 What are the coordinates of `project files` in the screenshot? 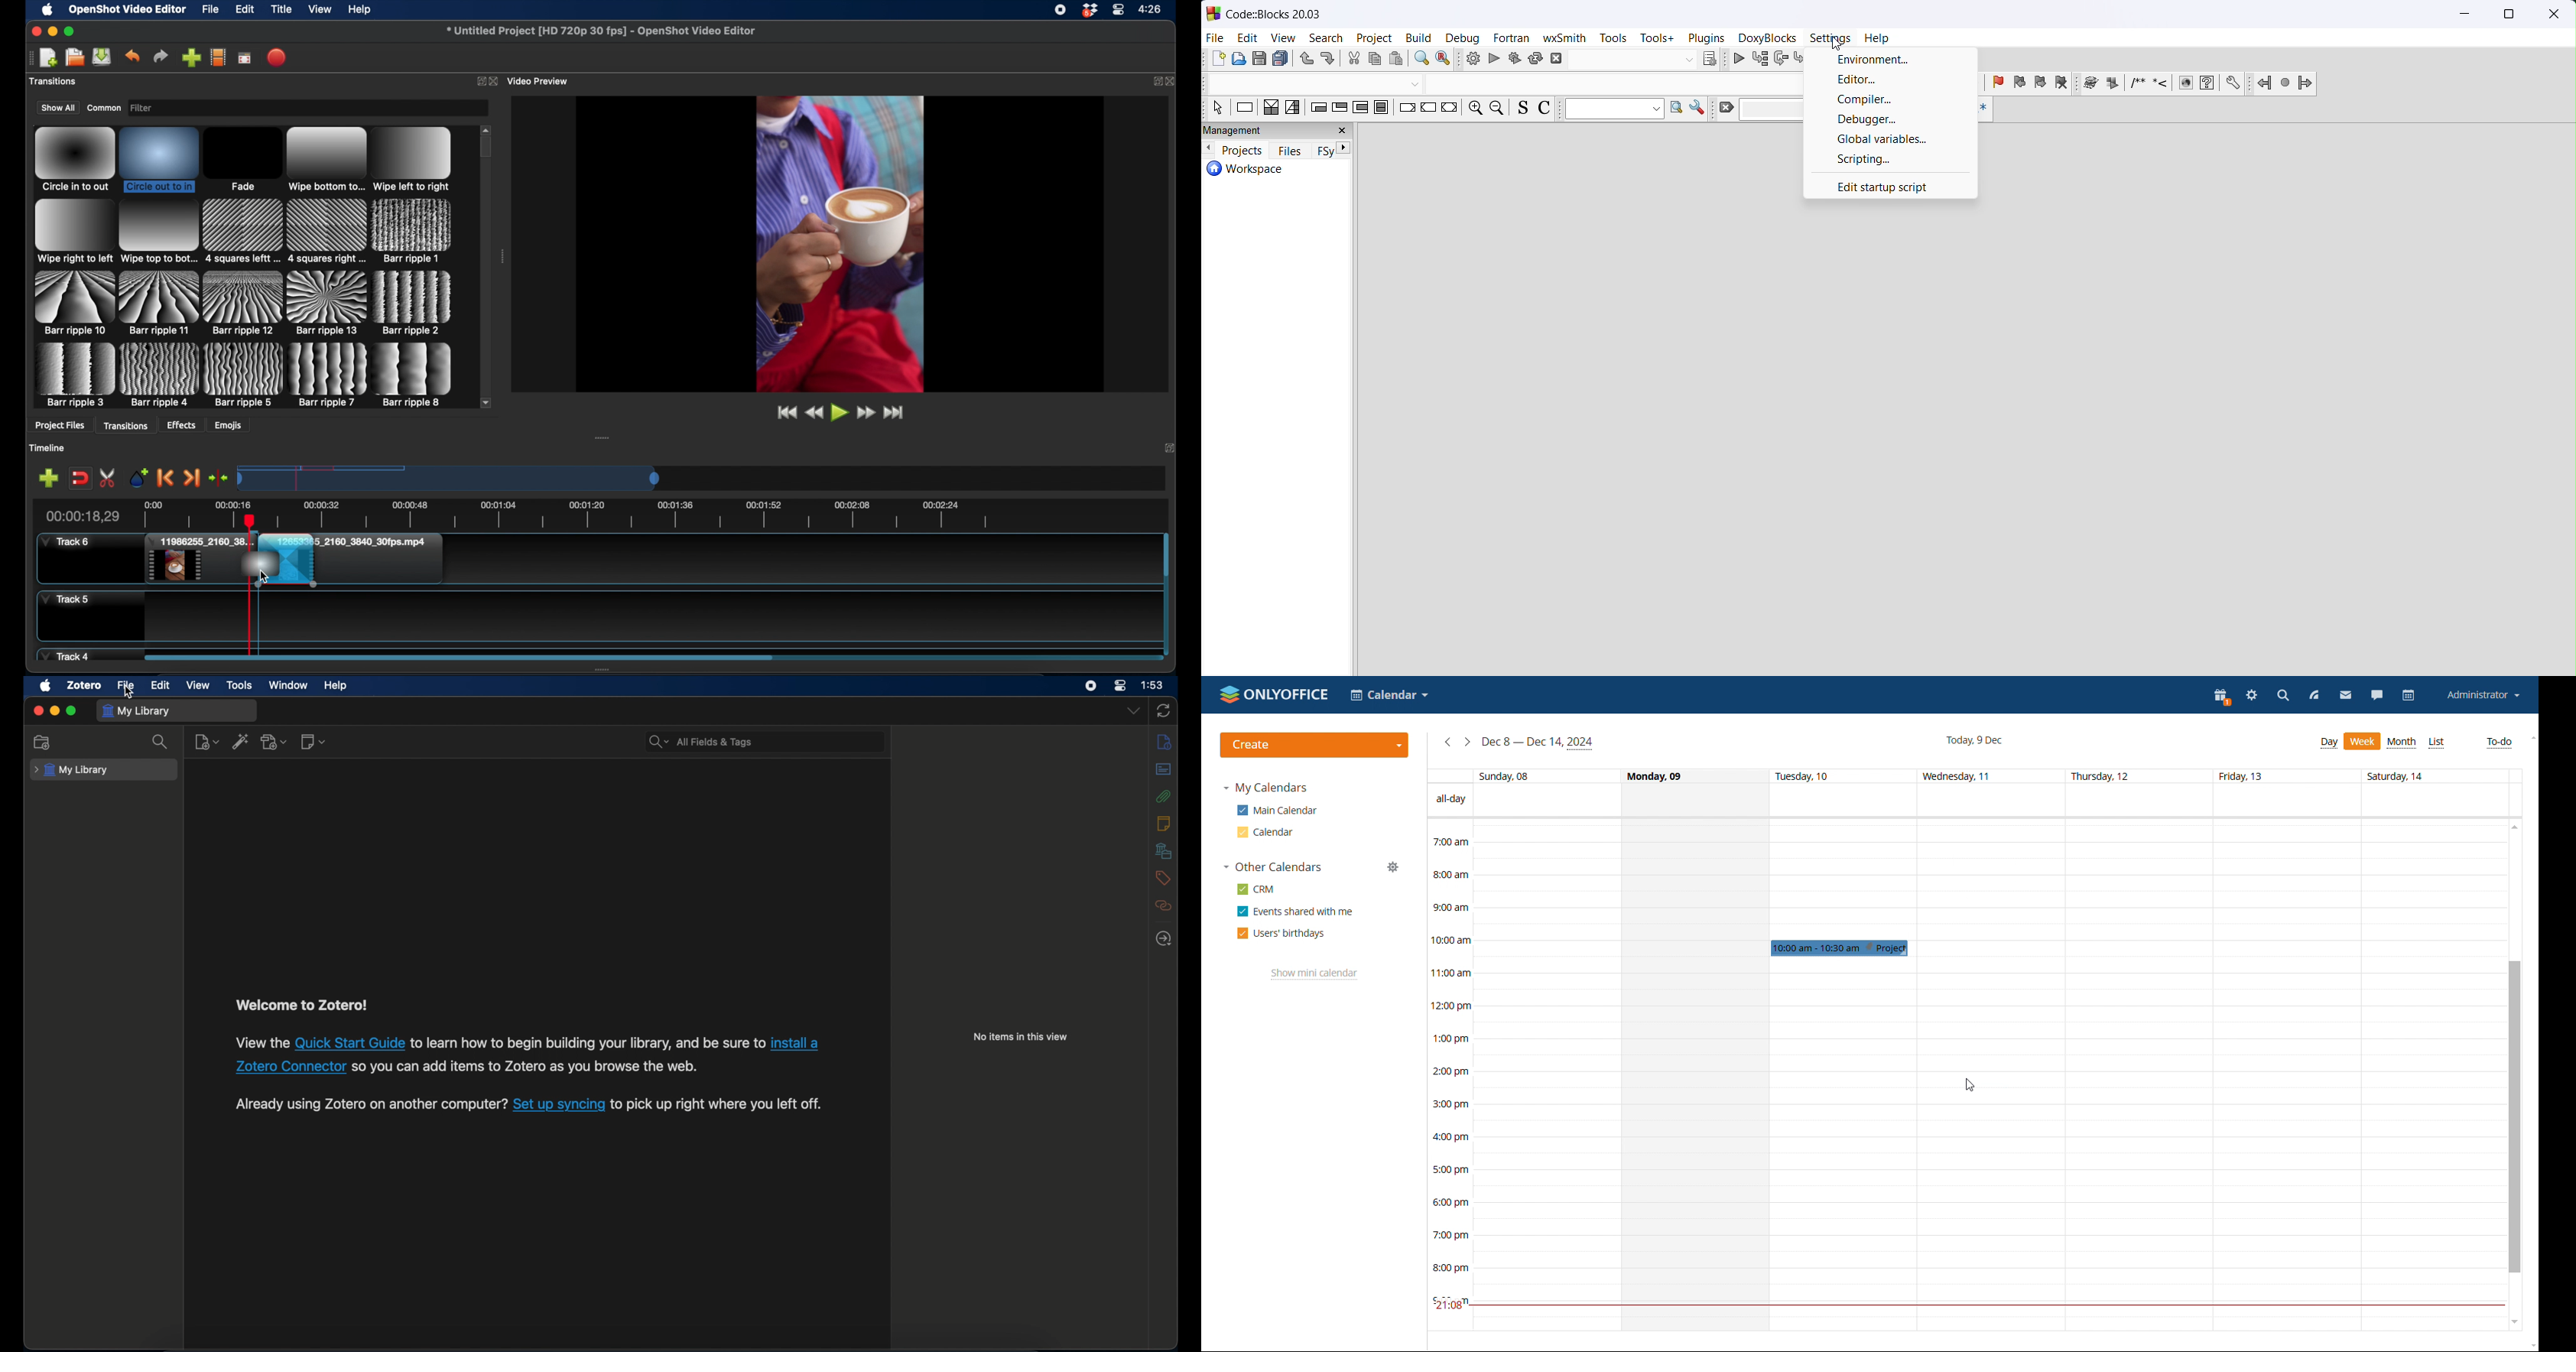 It's located at (56, 82).